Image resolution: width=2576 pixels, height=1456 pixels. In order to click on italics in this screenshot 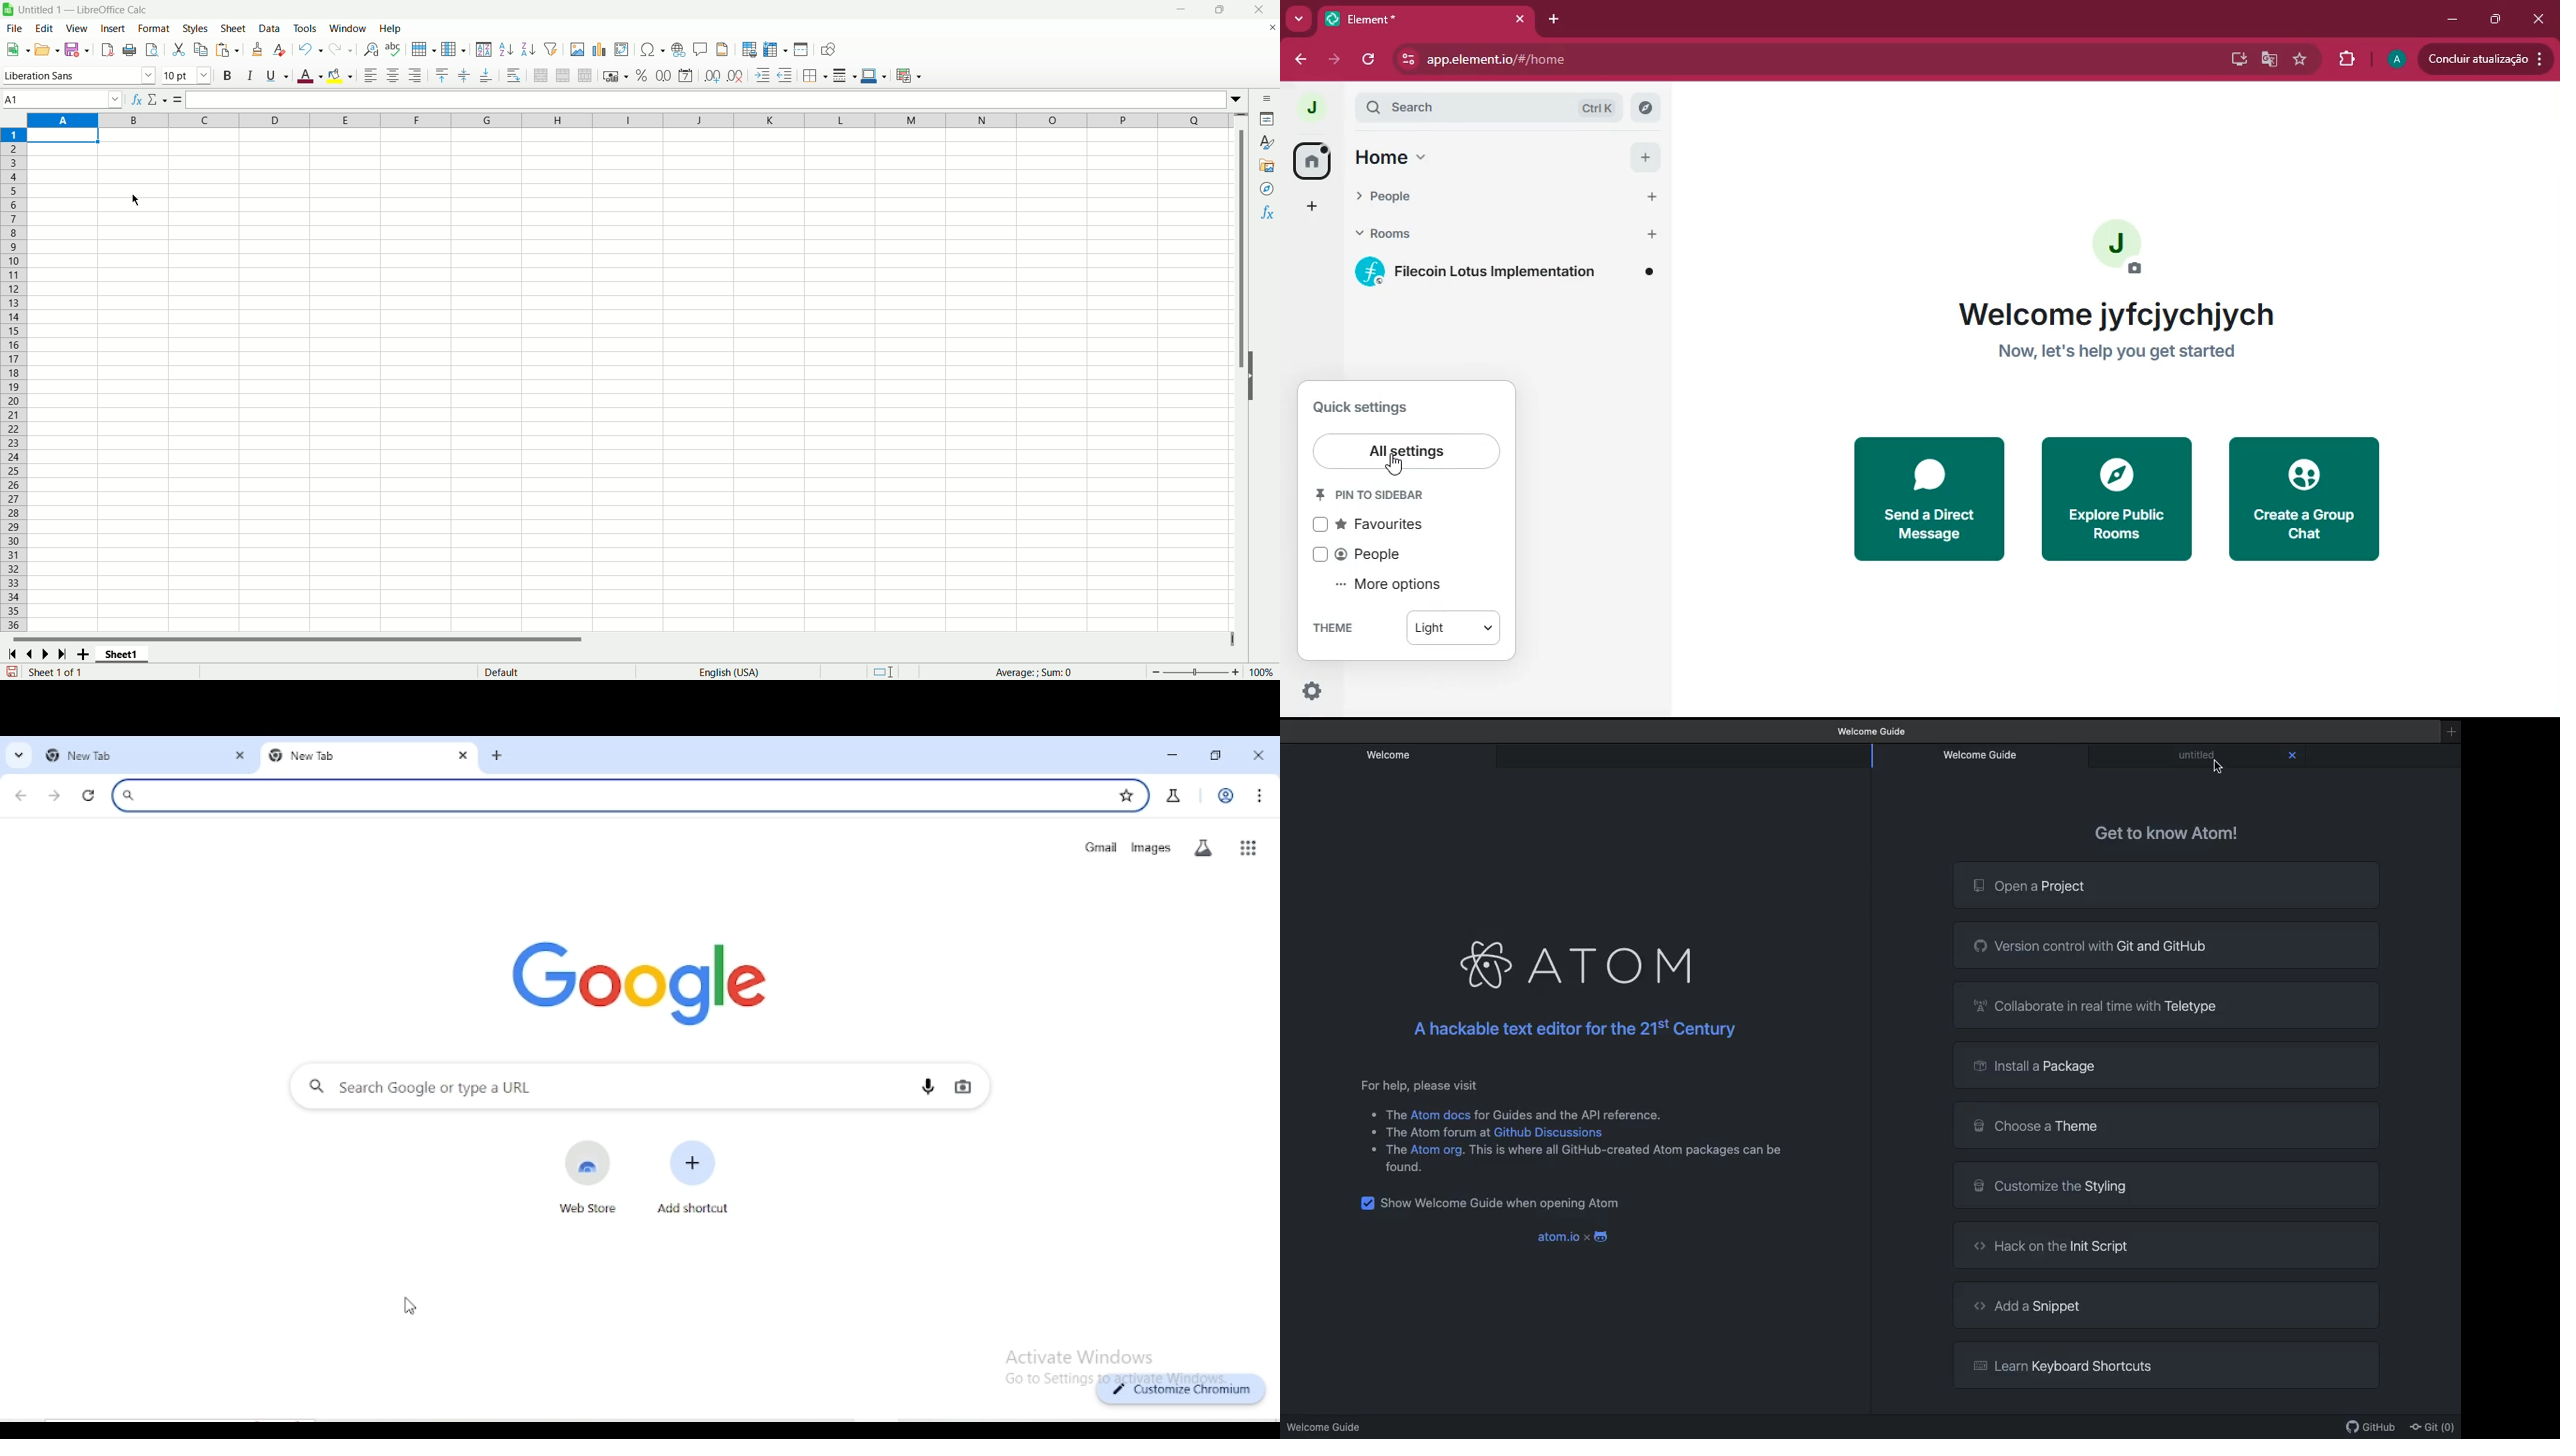, I will do `click(250, 77)`.